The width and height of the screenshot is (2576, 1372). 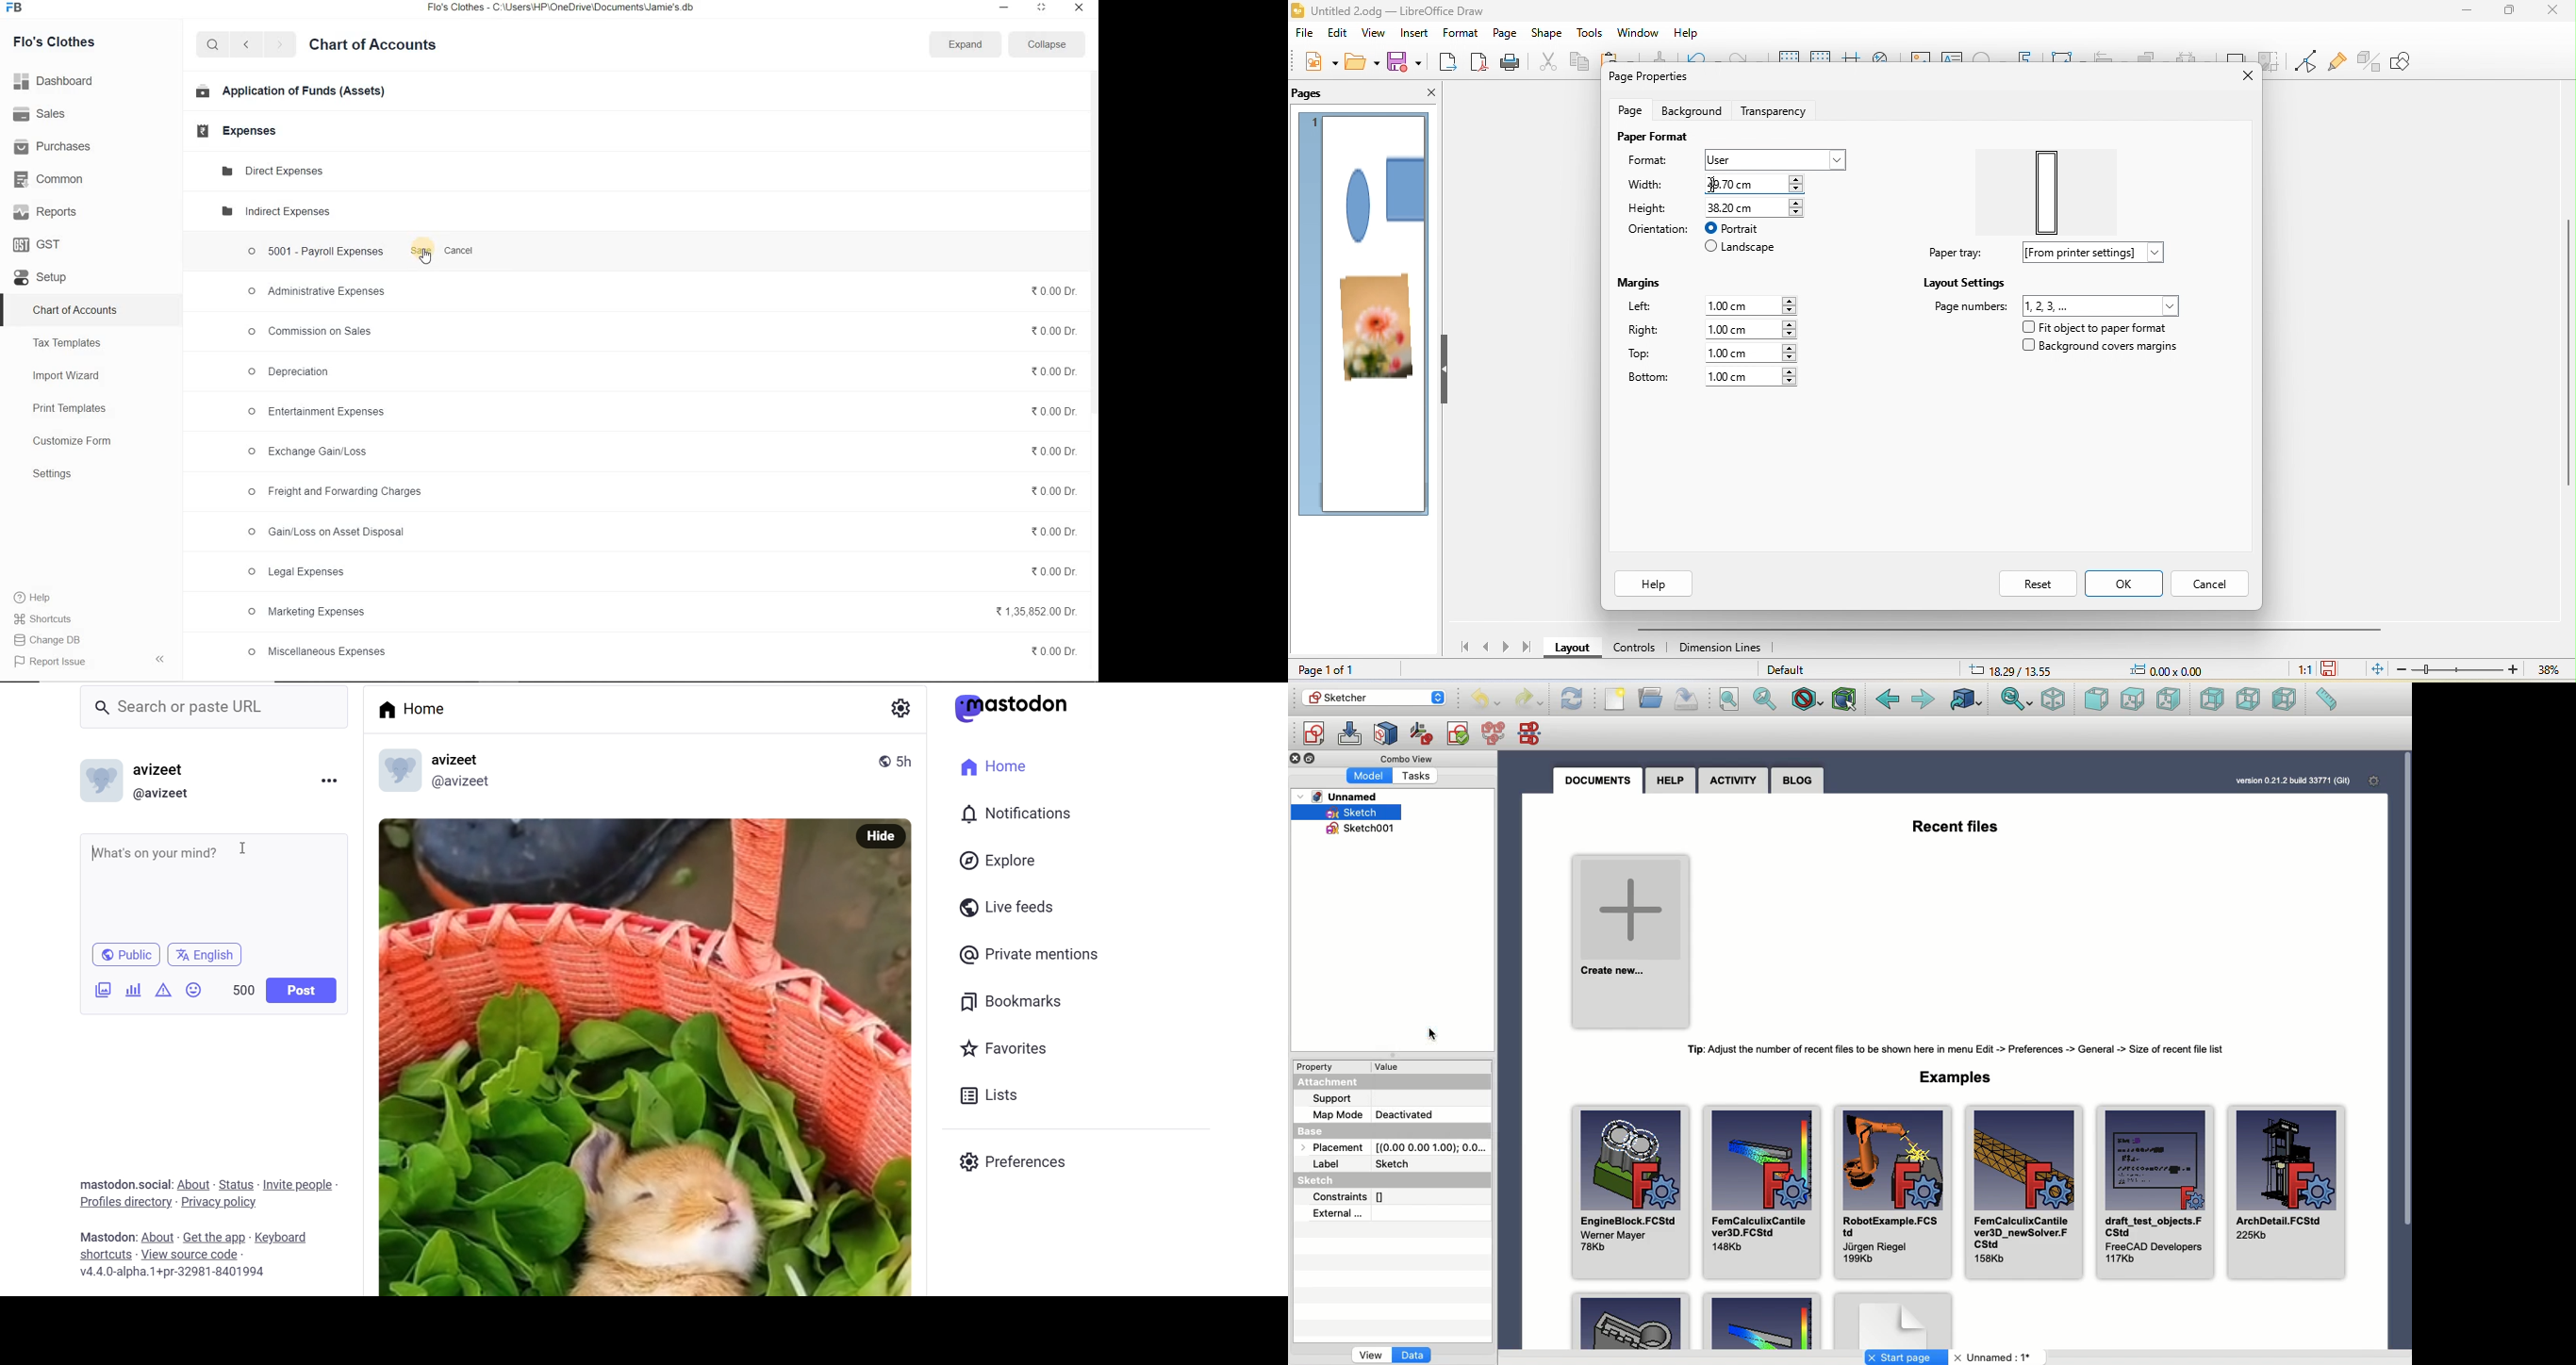 I want to click on shadow, so click(x=2235, y=49).